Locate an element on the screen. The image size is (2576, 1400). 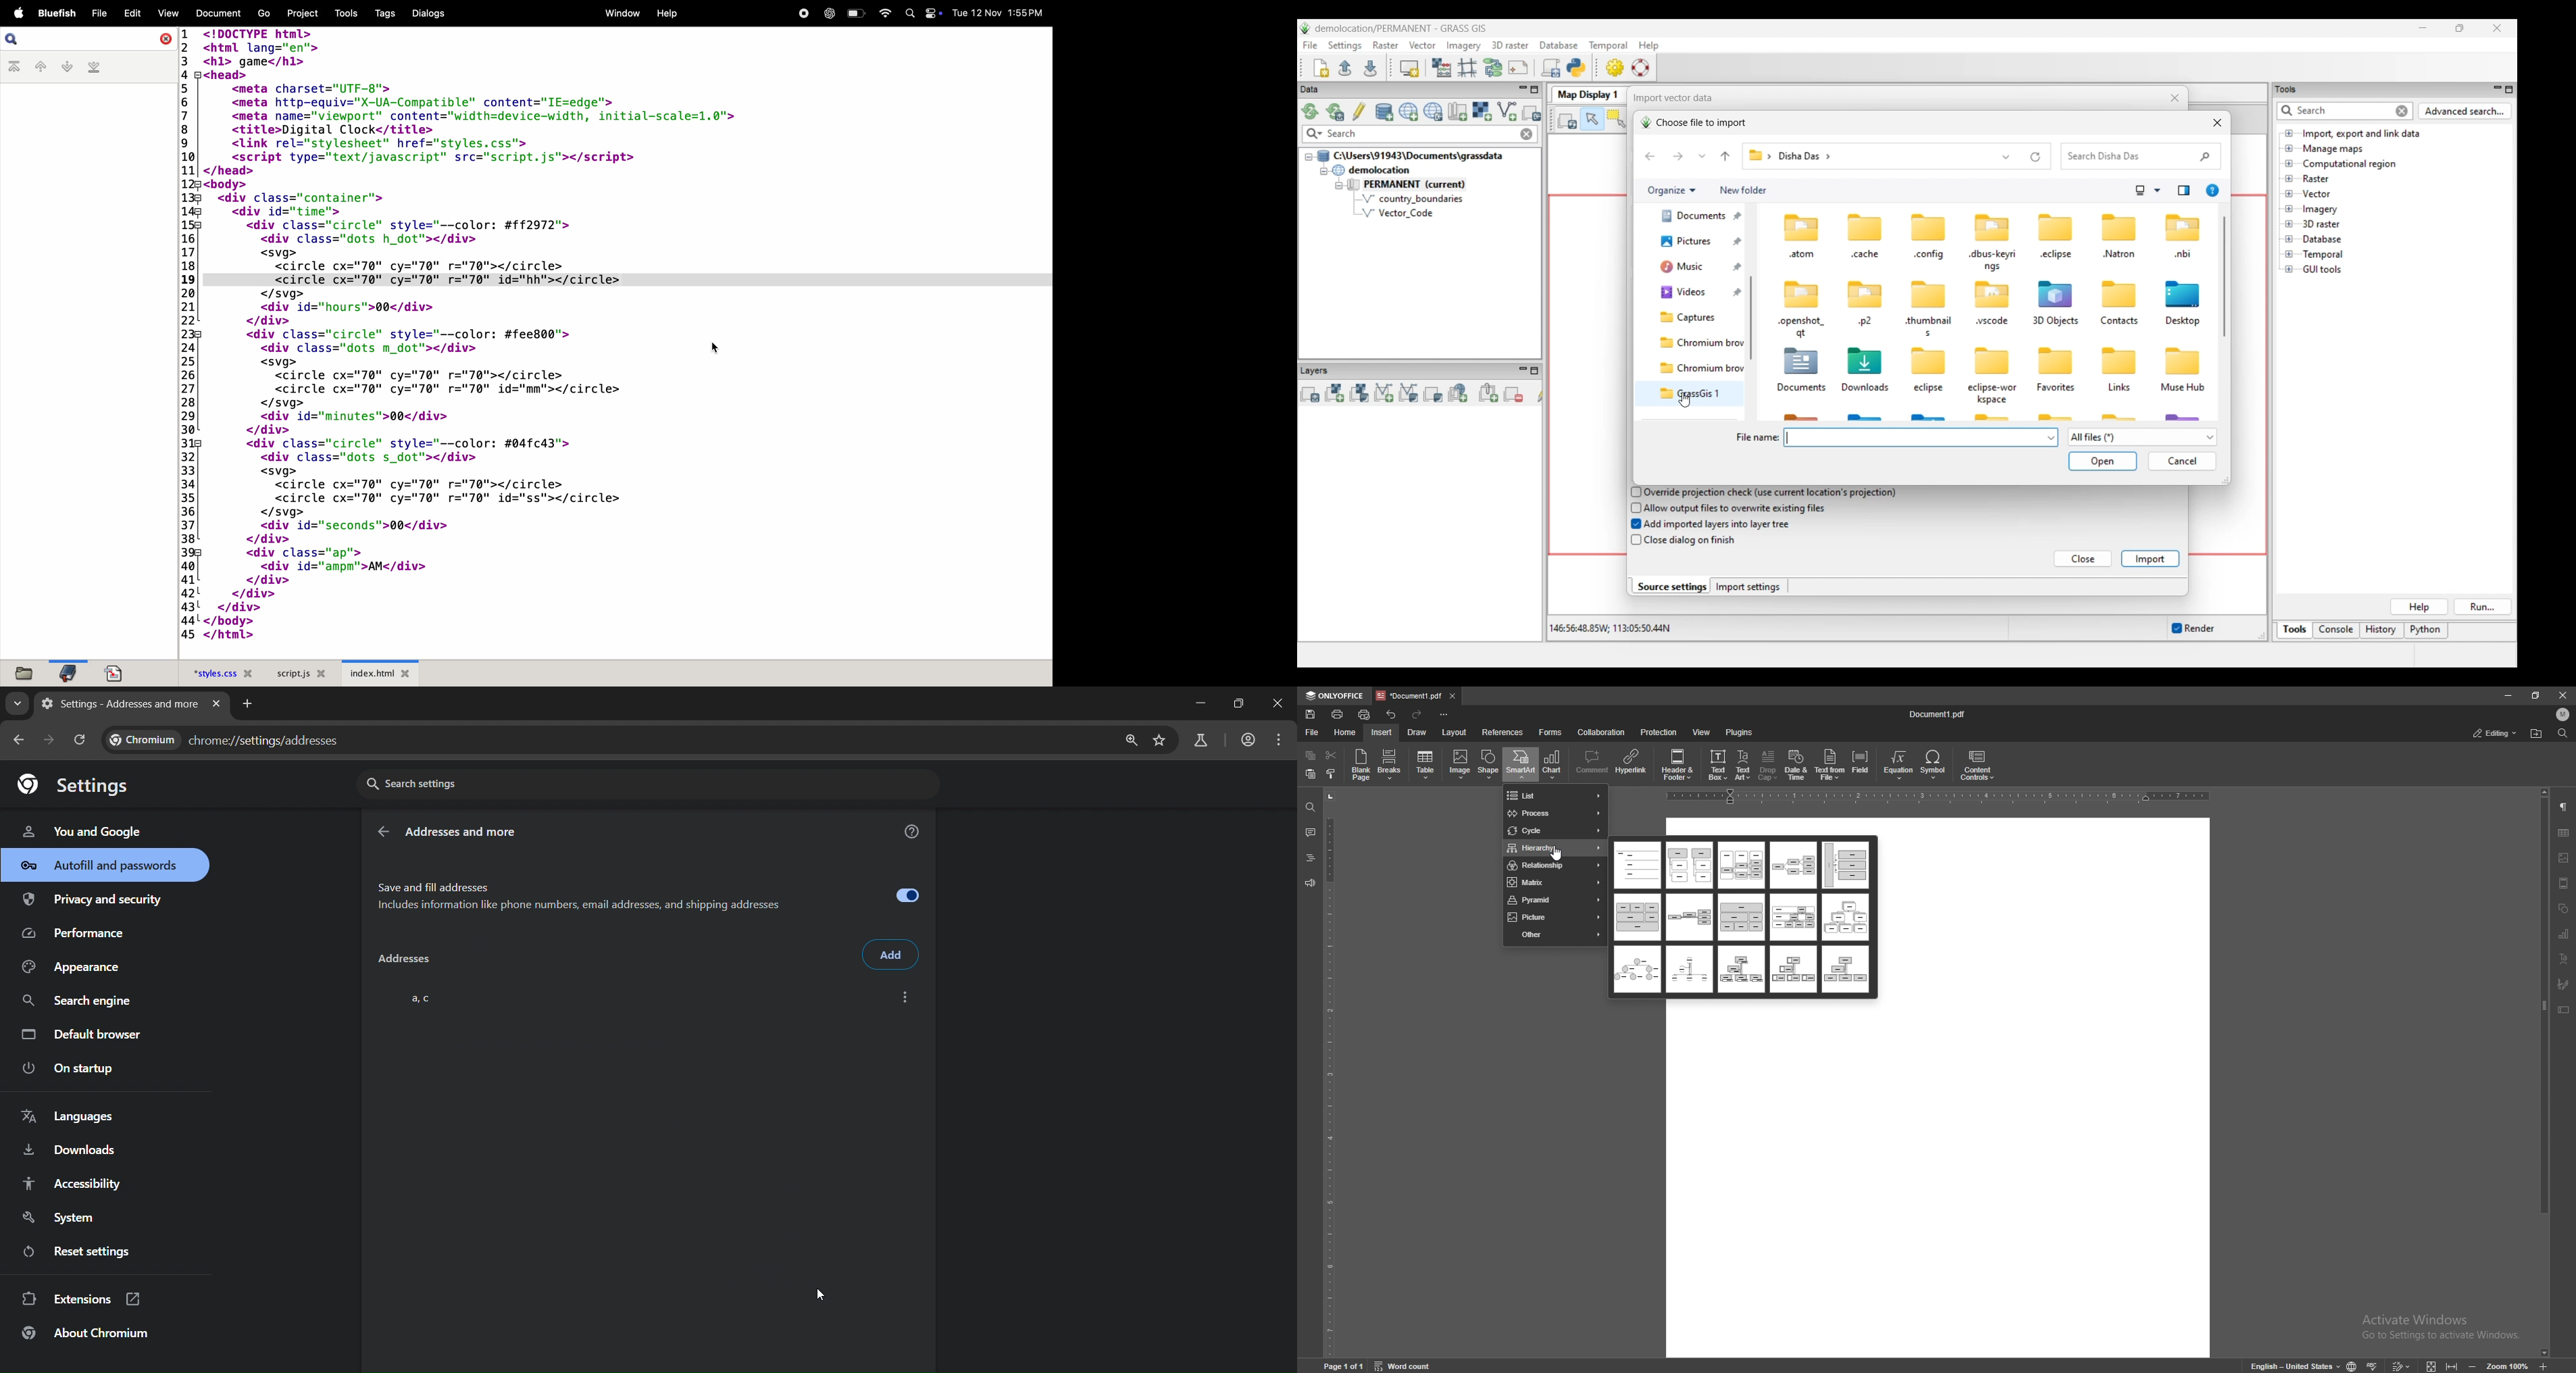
Click to open files under Vector is located at coordinates (2289, 194).